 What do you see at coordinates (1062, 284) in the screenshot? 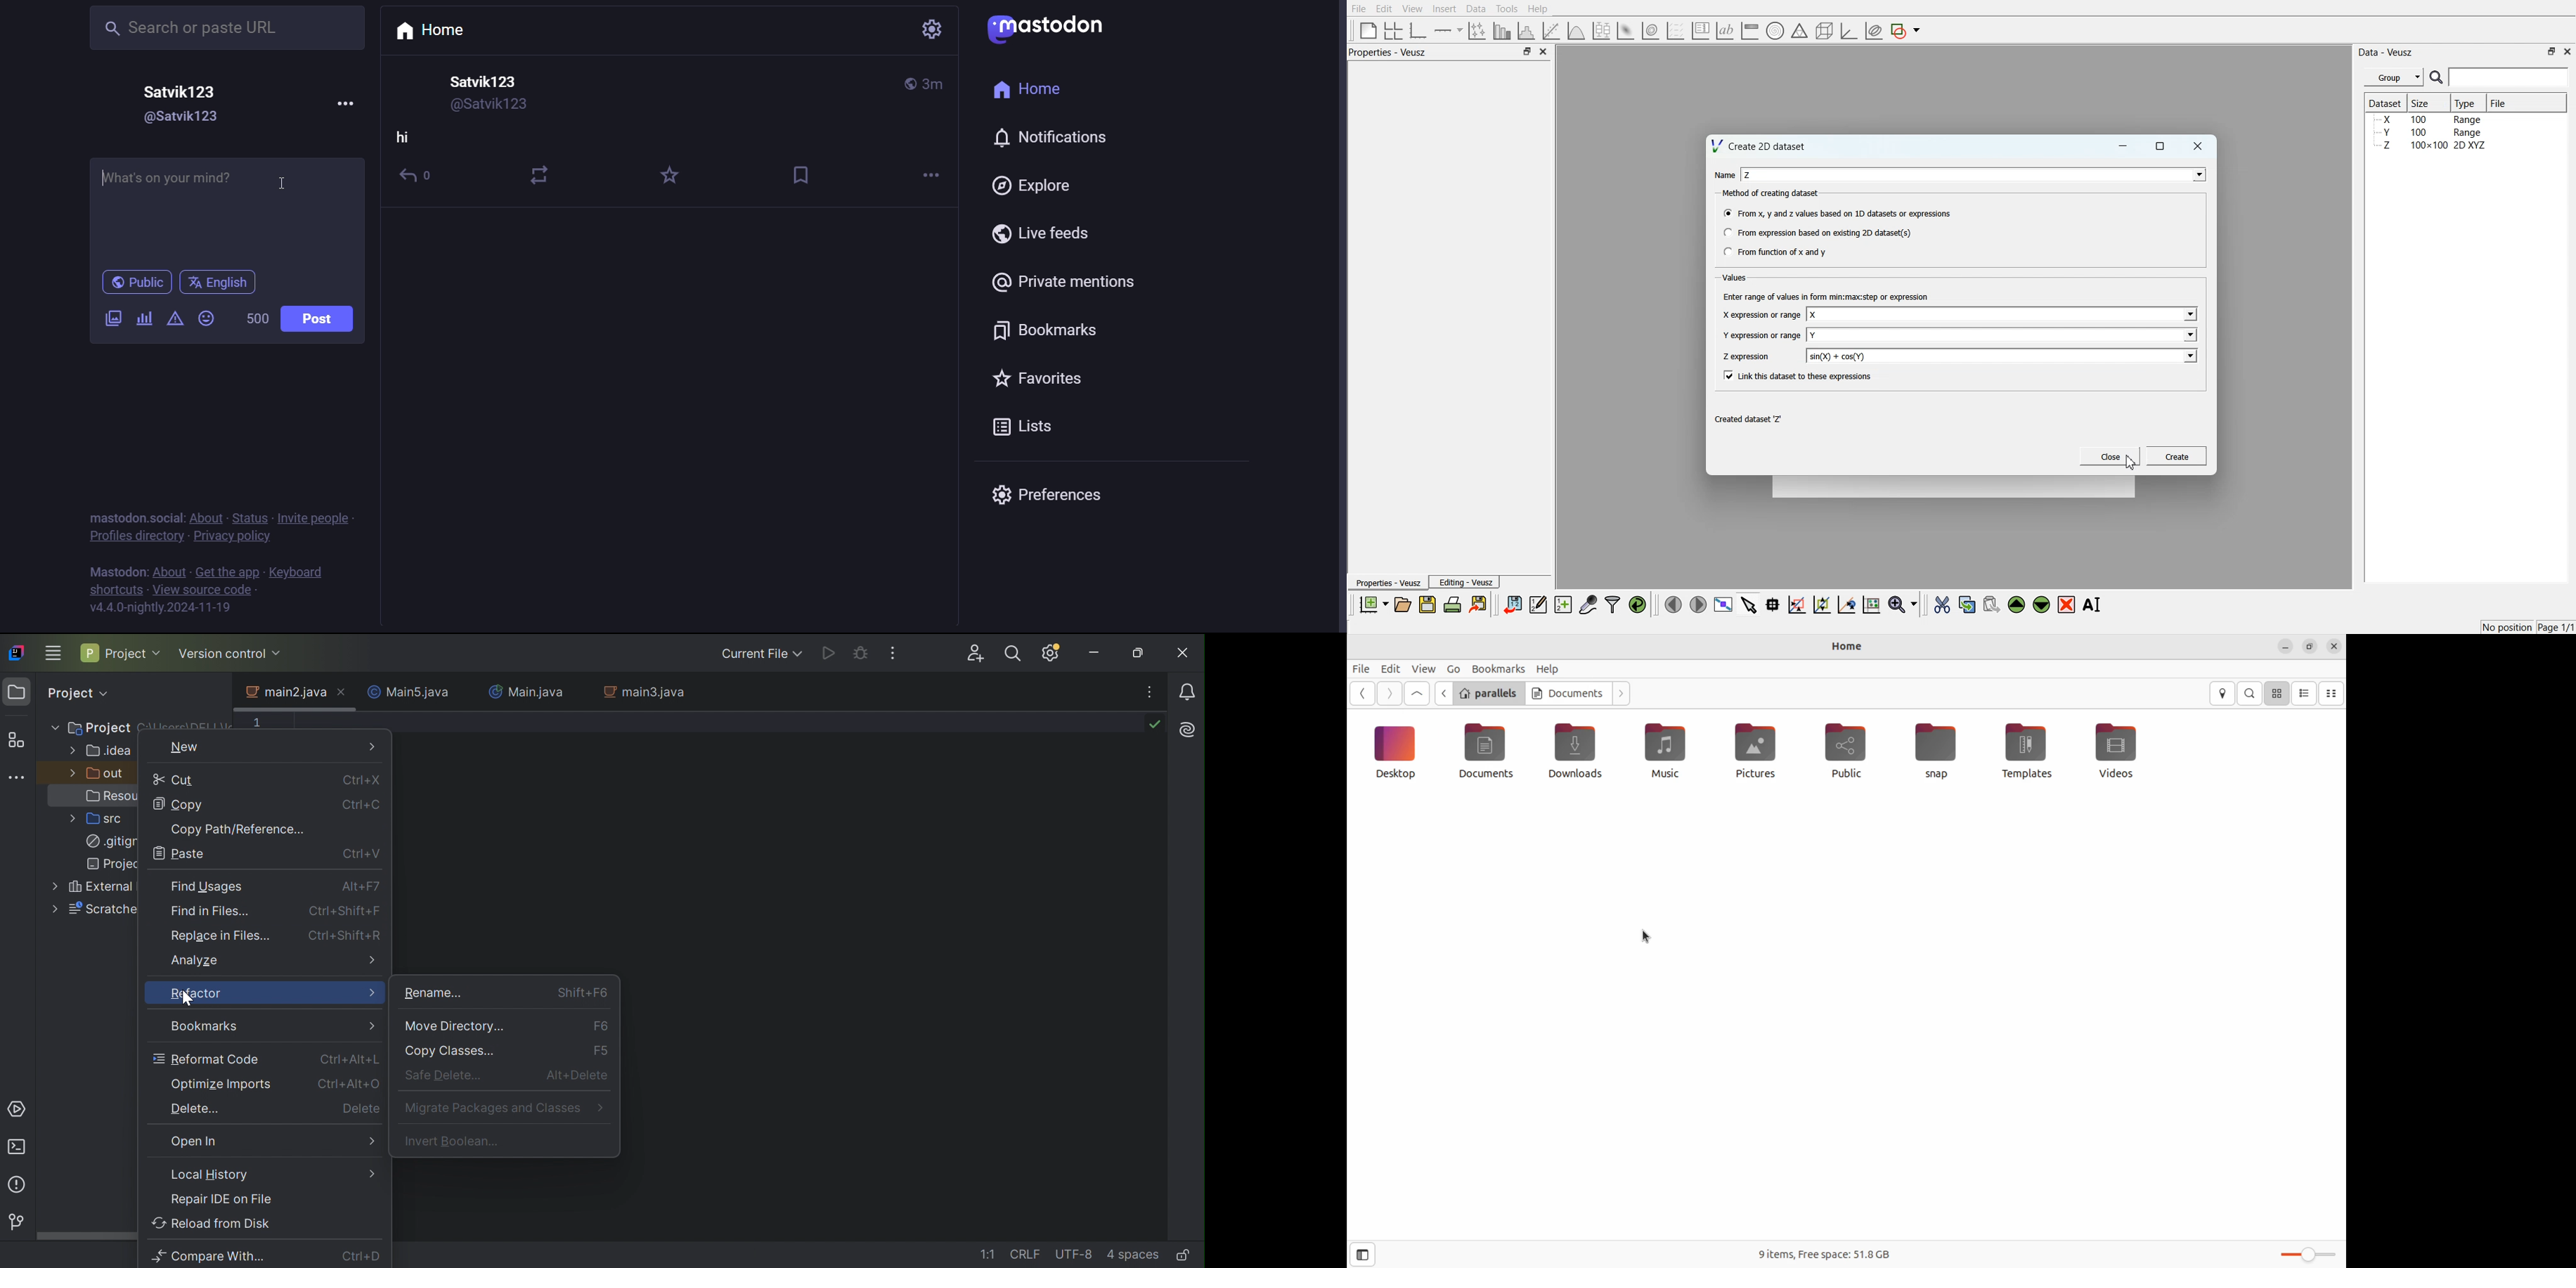
I see `private mention` at bounding box center [1062, 284].